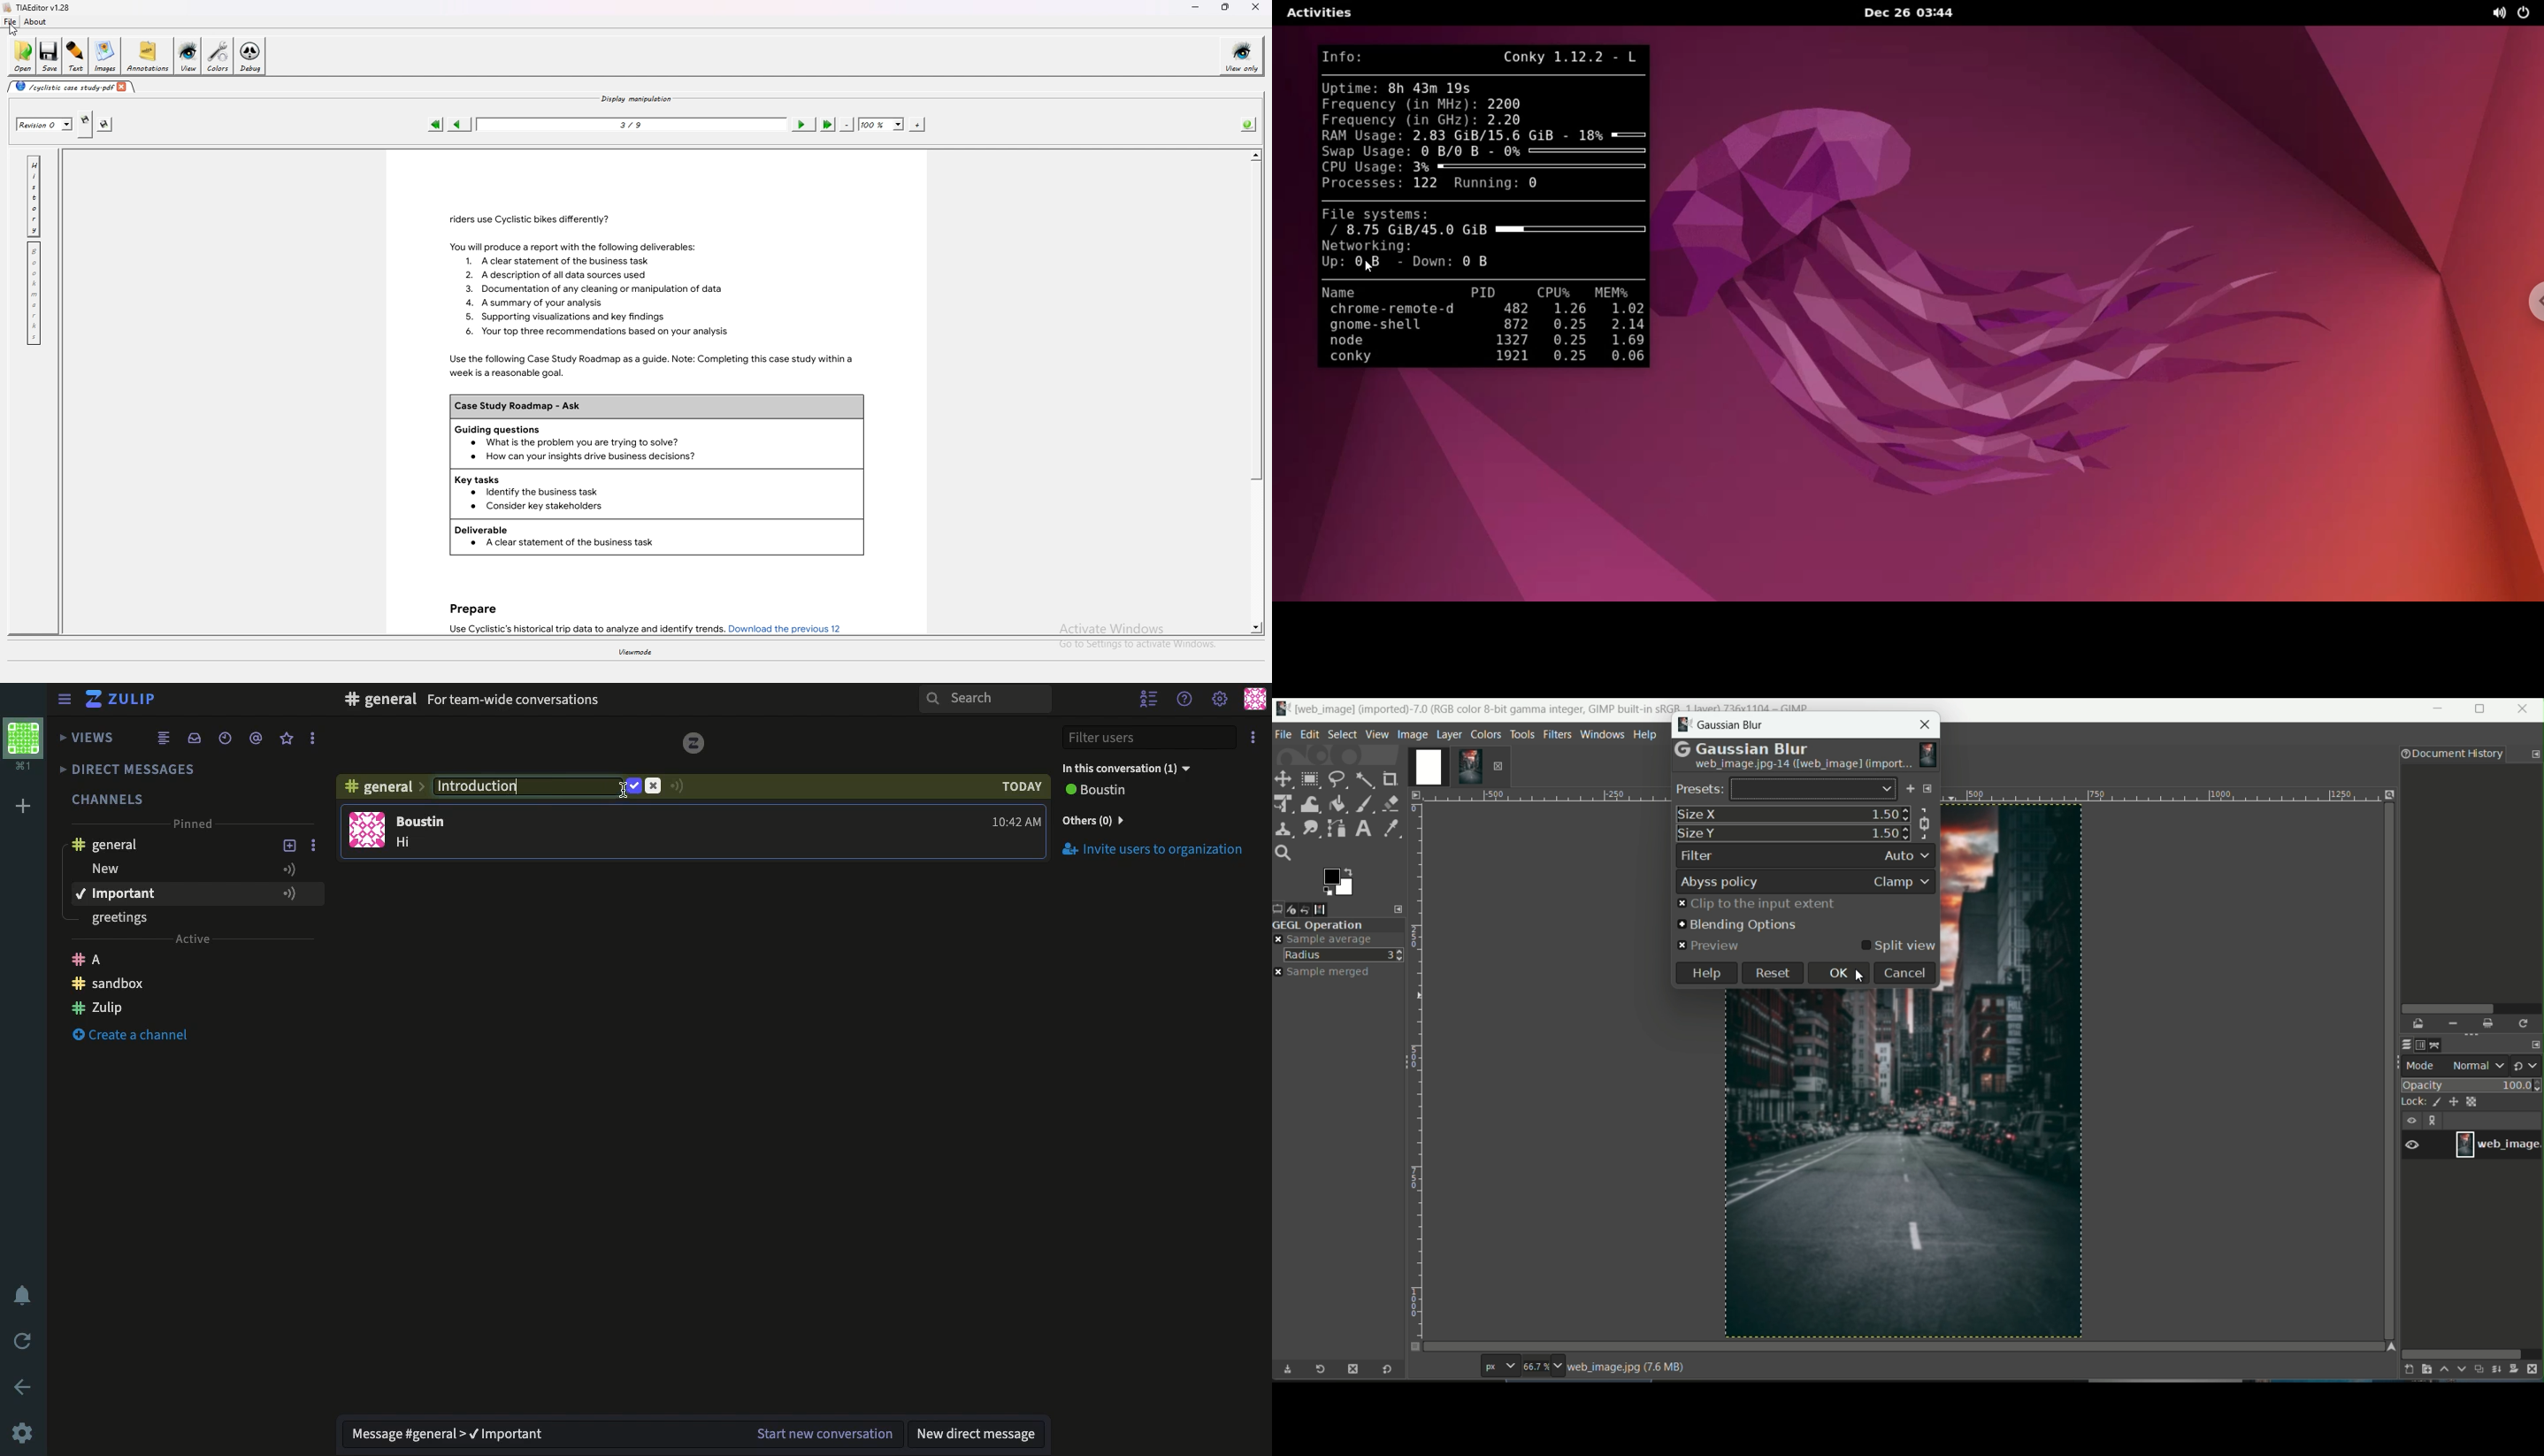  I want to click on Case Study Roadmap - Ask, so click(655, 407).